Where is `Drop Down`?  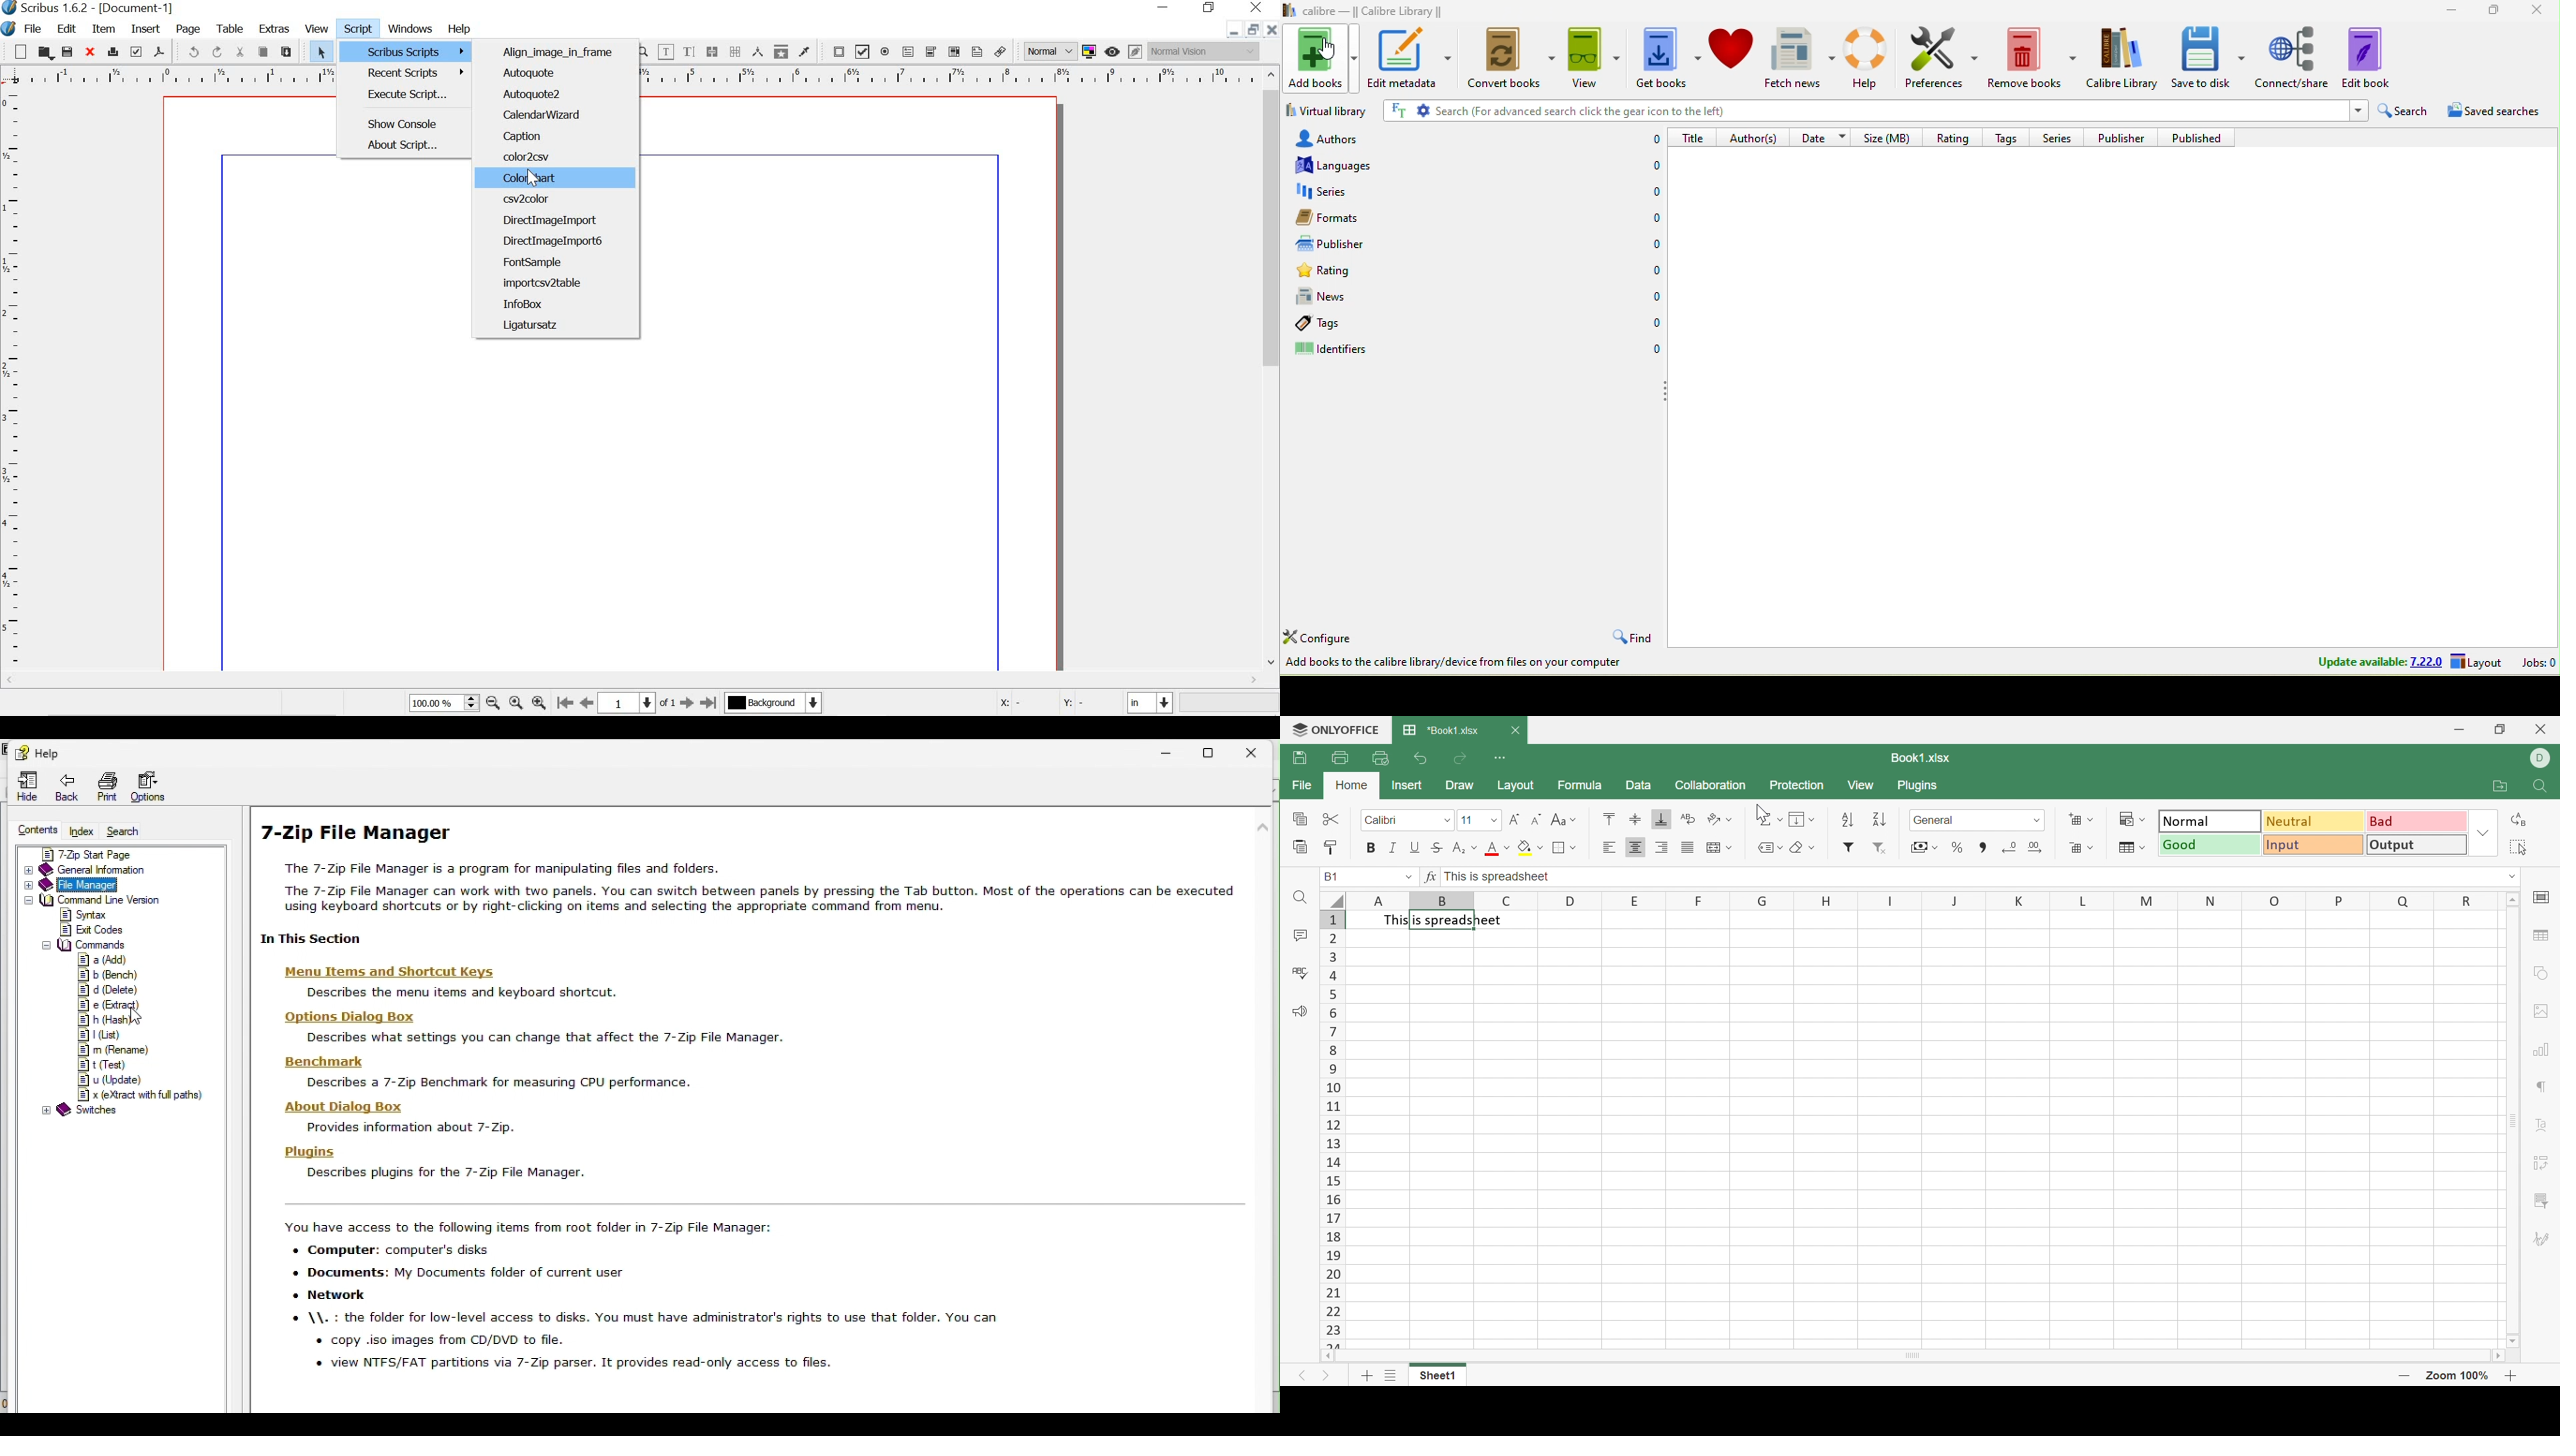
Drop Down is located at coordinates (1781, 847).